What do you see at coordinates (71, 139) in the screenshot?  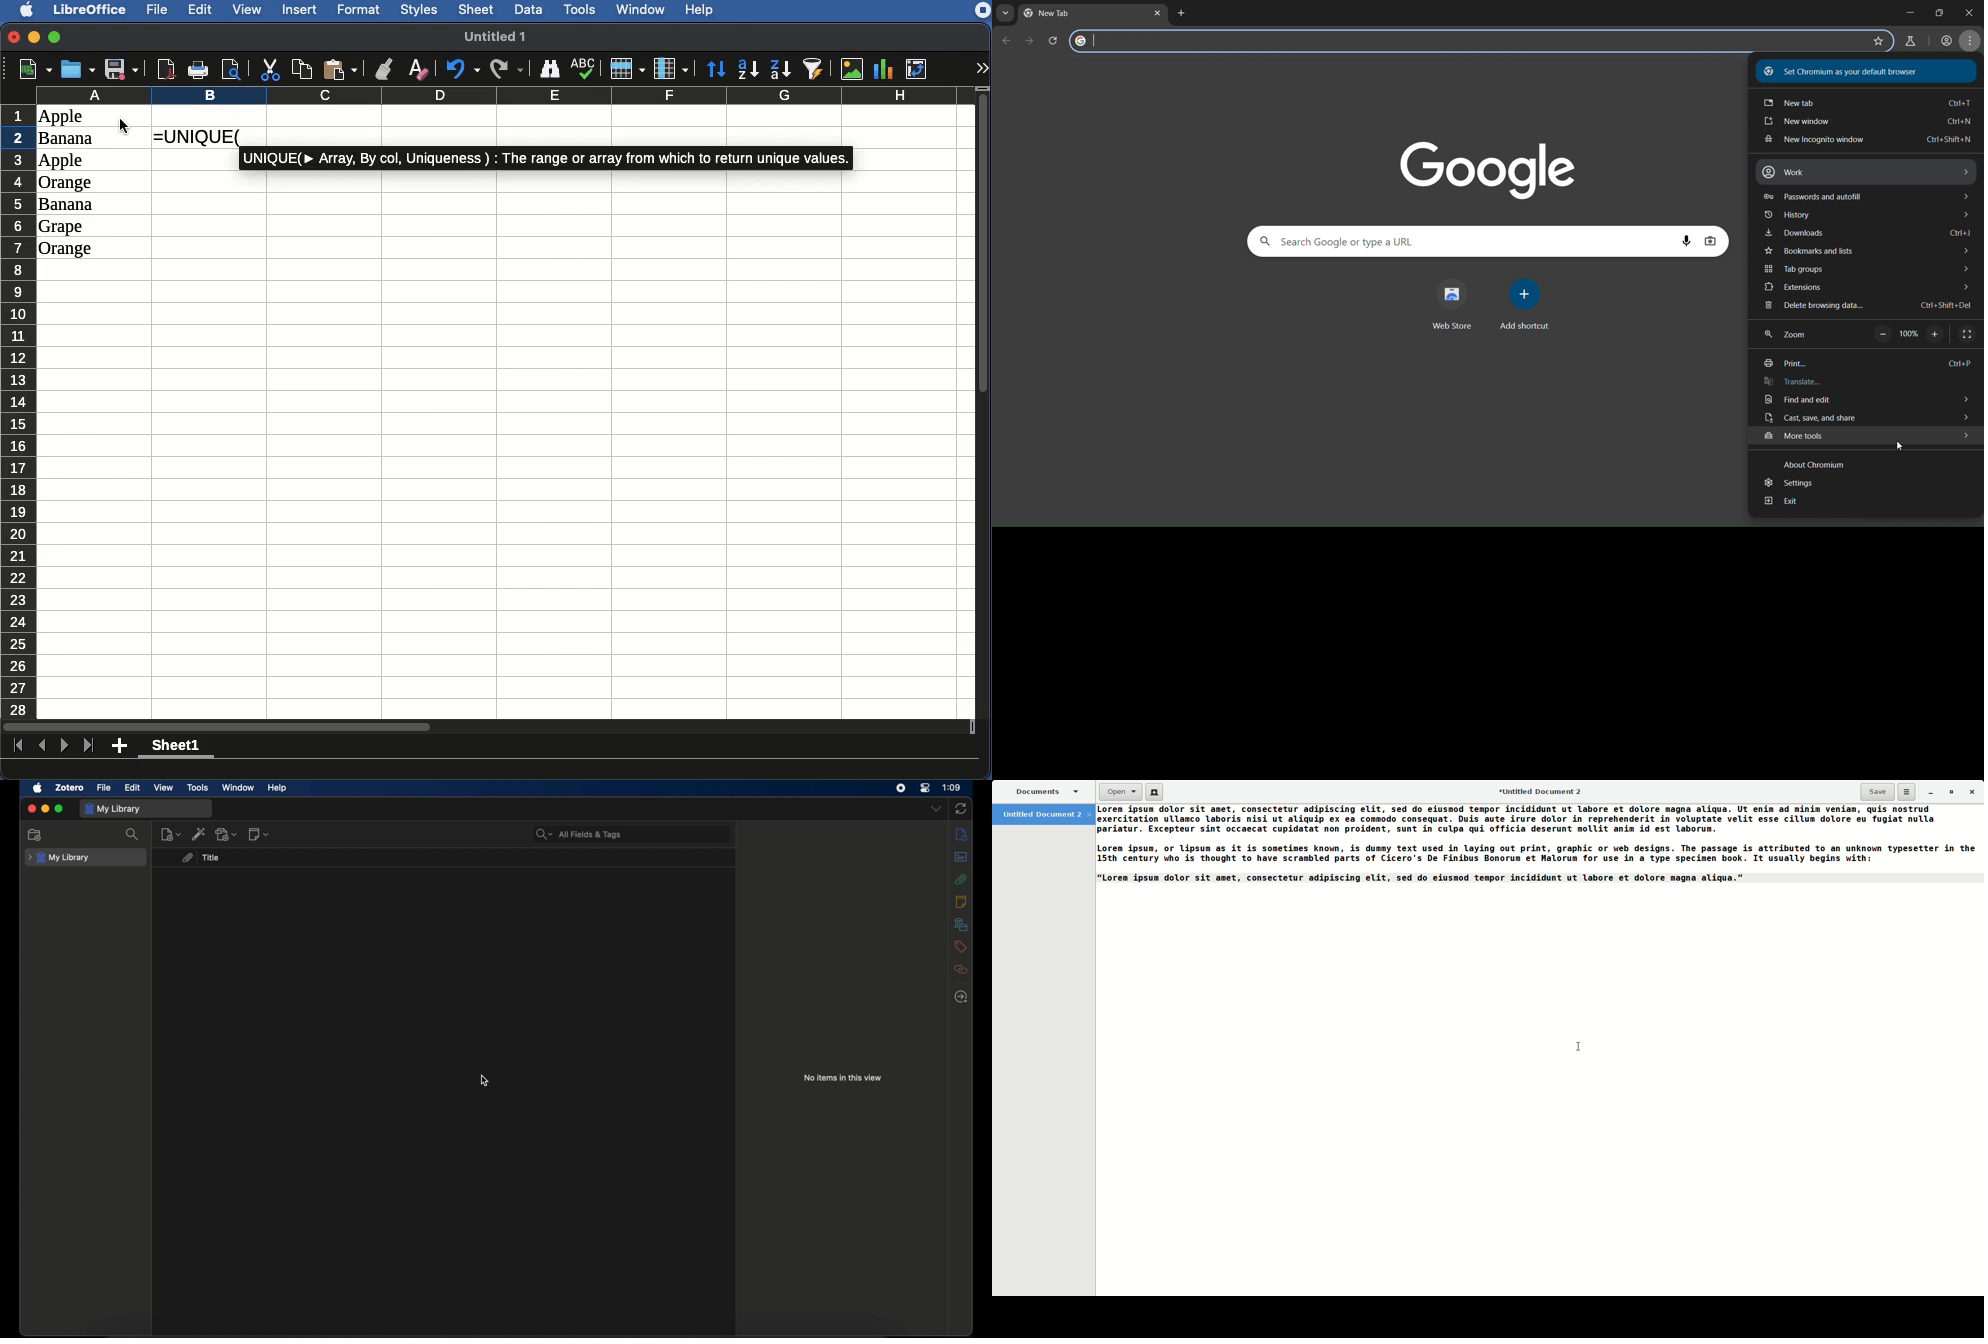 I see `Banana` at bounding box center [71, 139].